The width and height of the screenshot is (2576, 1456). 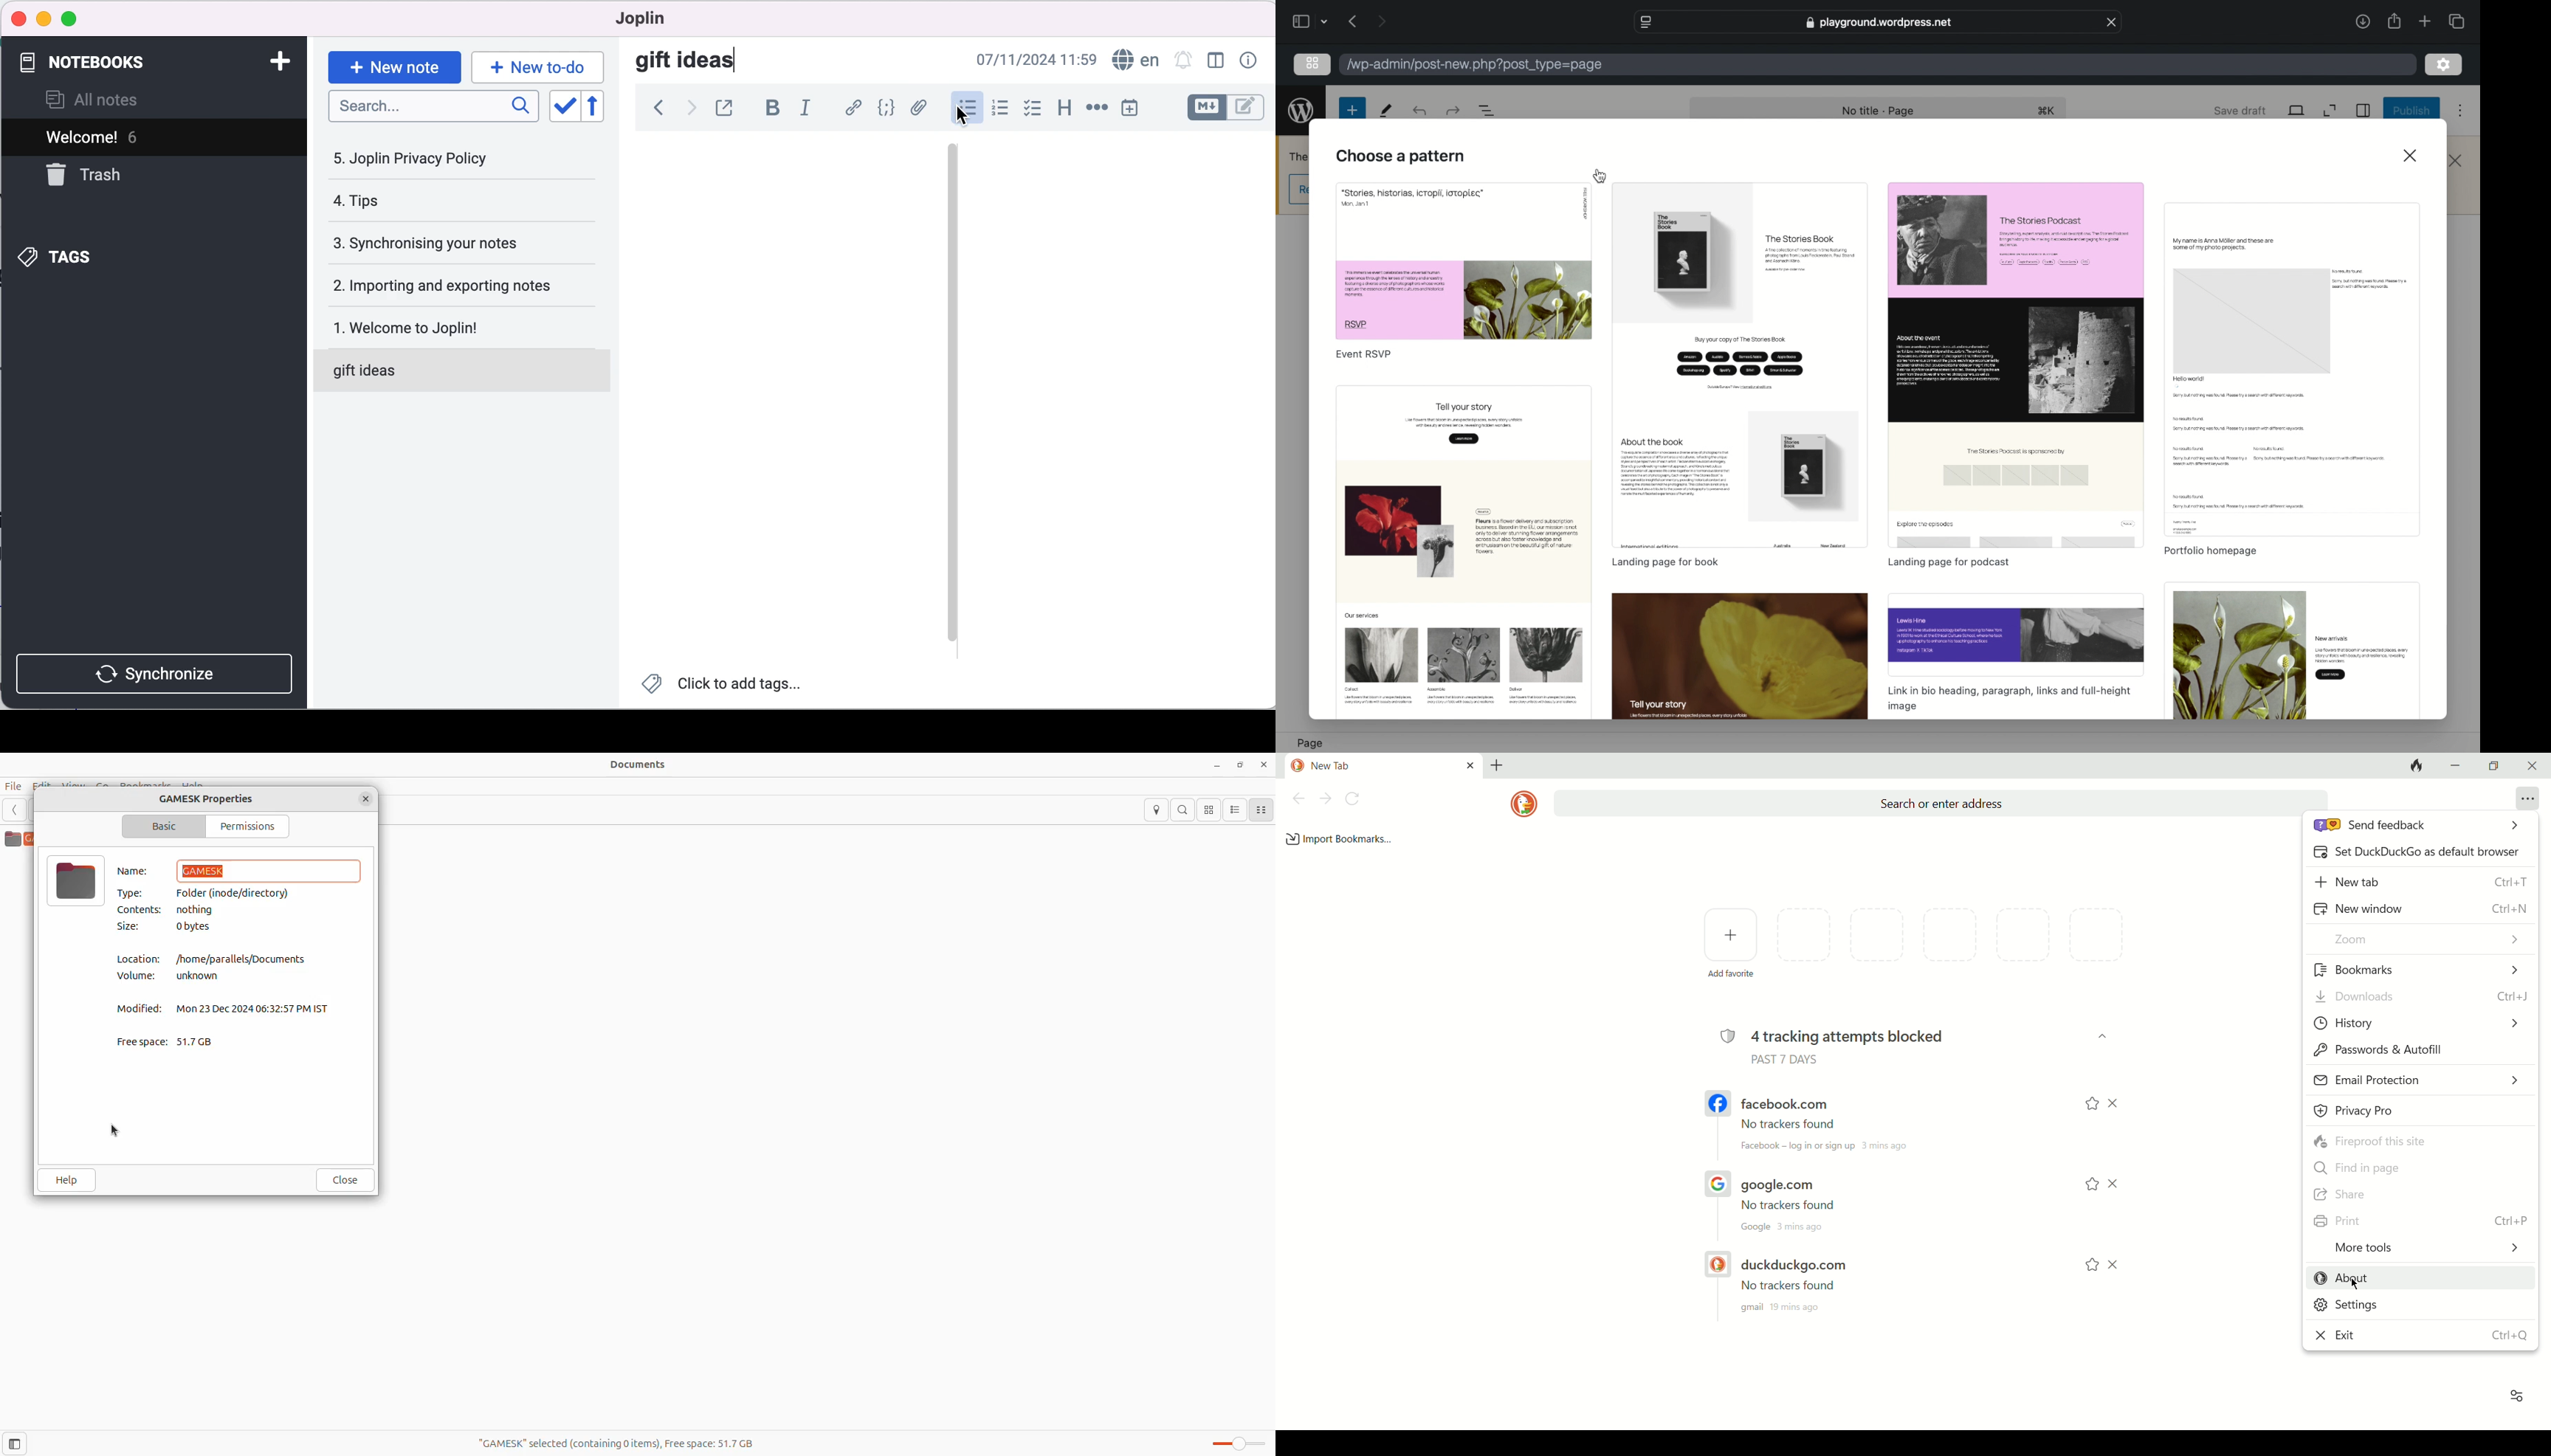 I want to click on synchronize, so click(x=153, y=671).